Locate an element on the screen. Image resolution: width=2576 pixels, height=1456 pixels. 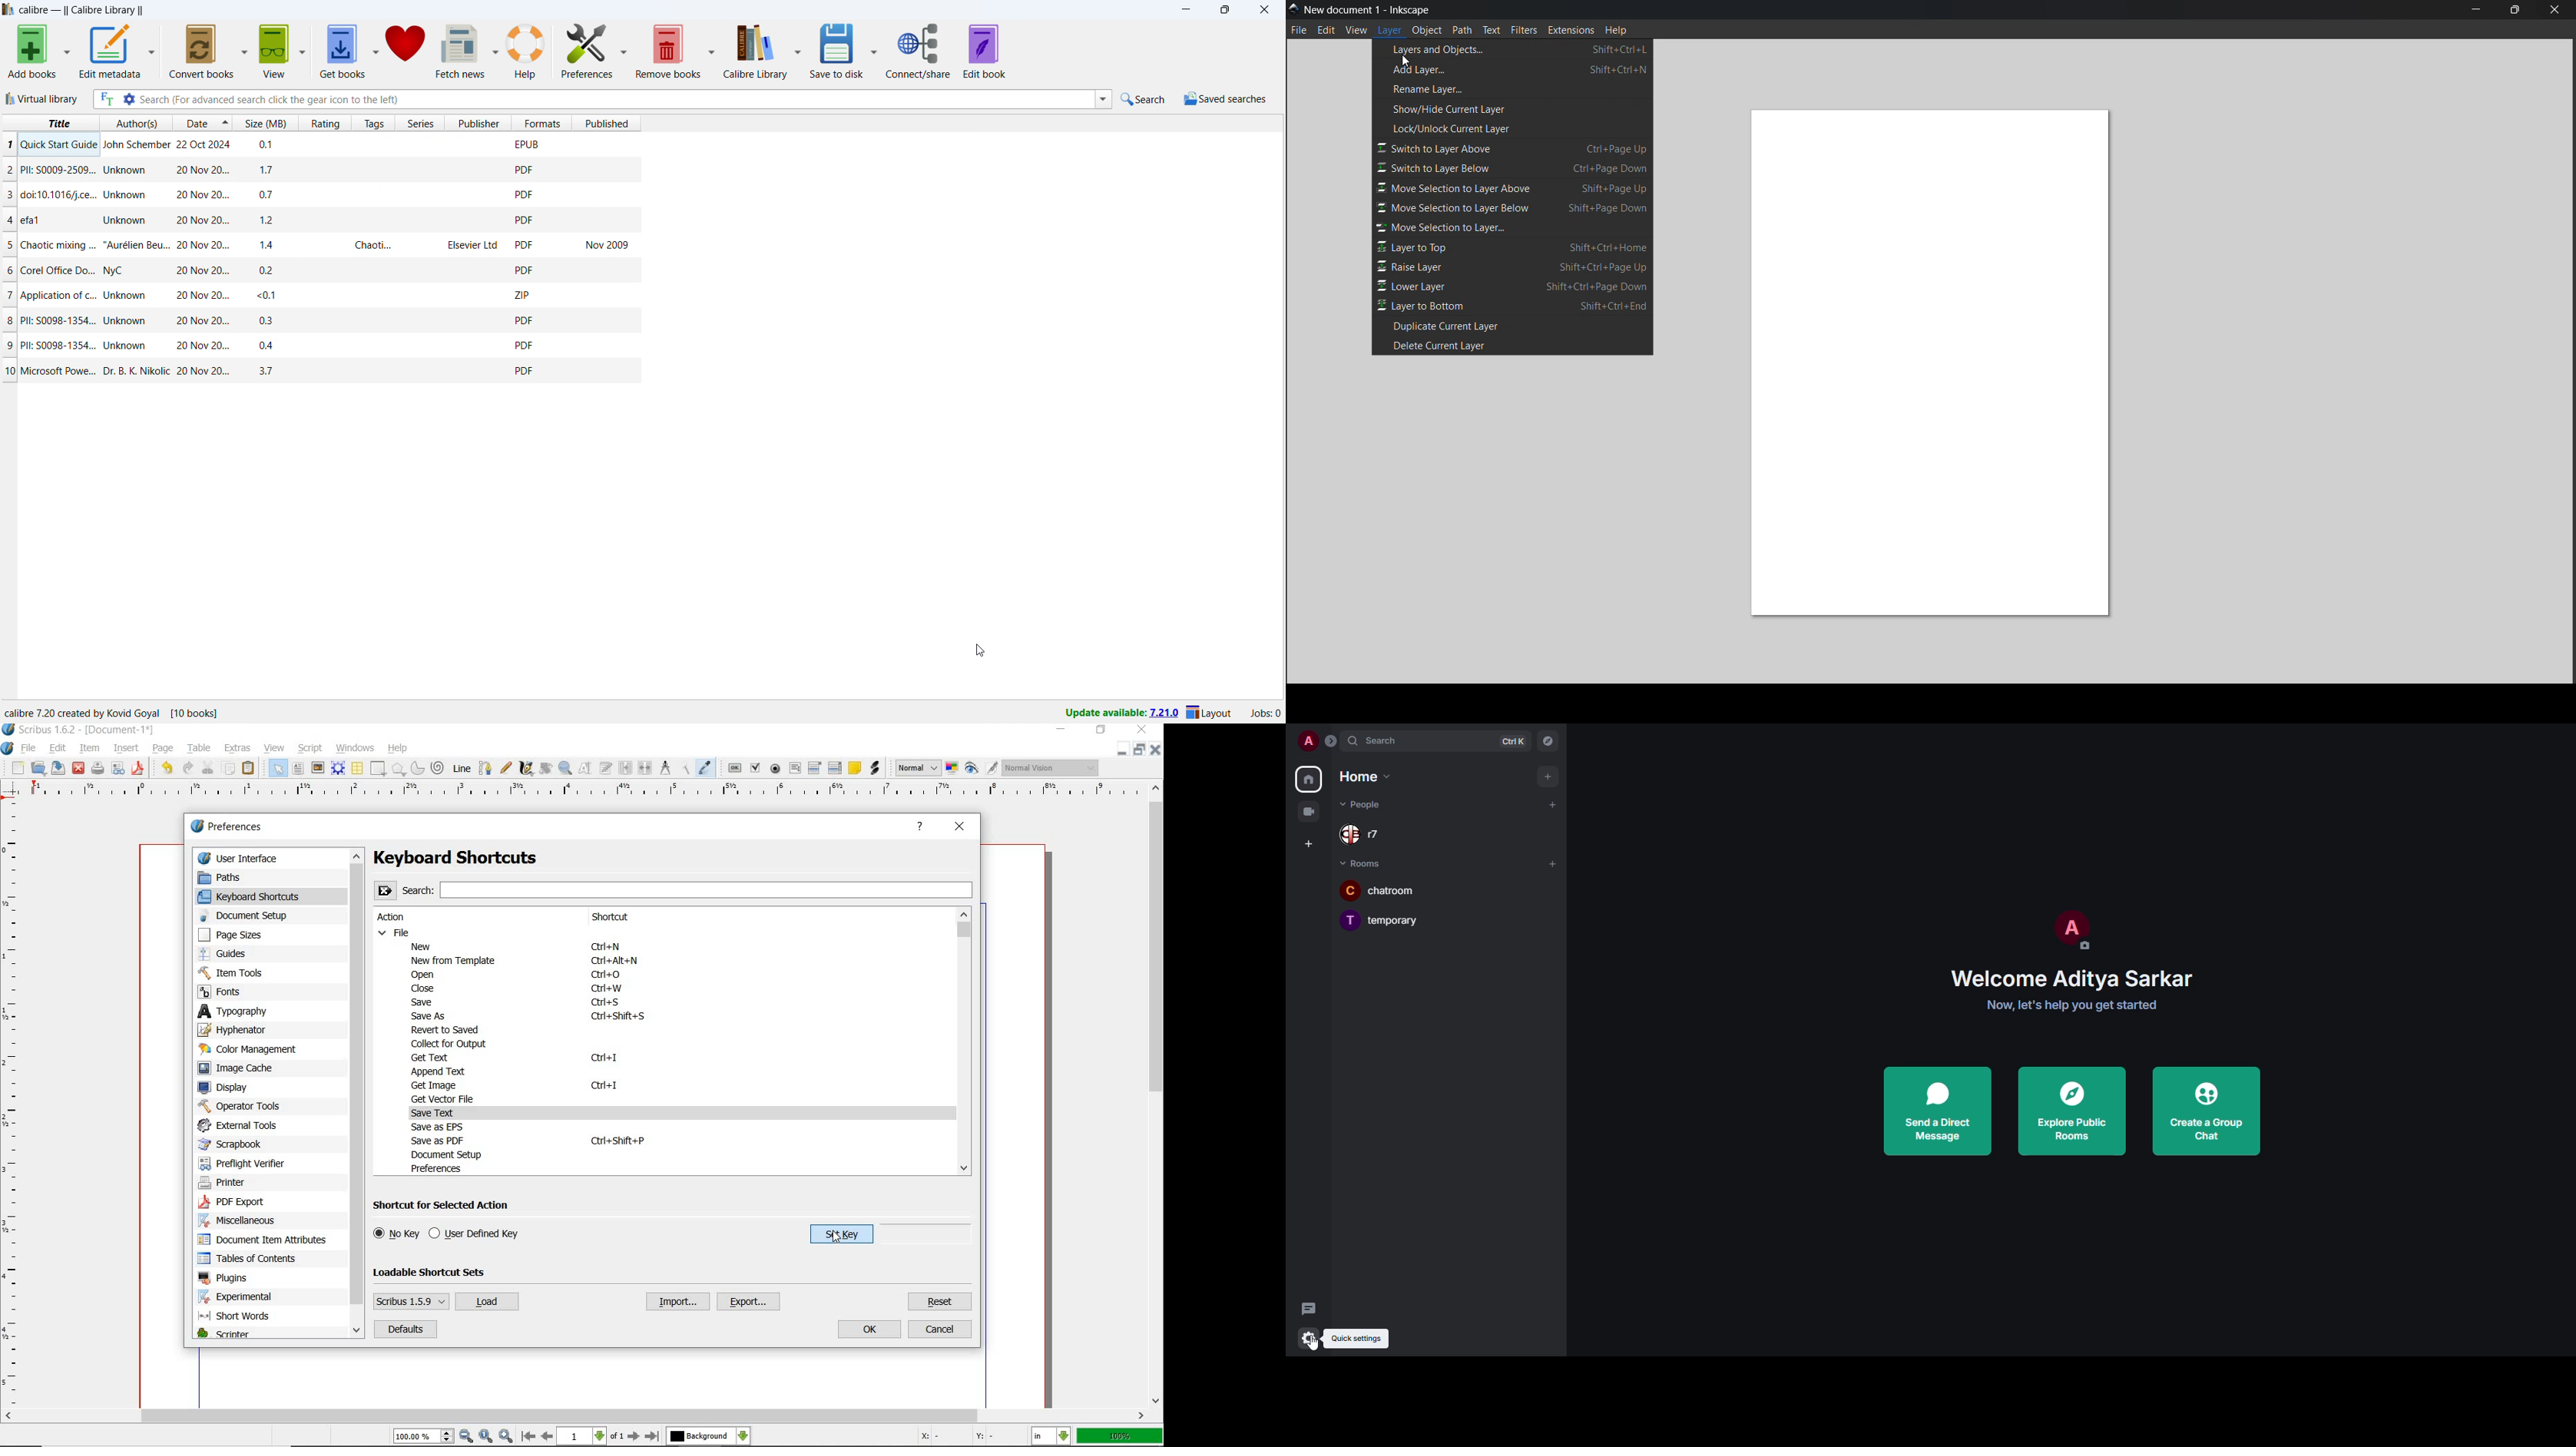
edit book is located at coordinates (984, 51).